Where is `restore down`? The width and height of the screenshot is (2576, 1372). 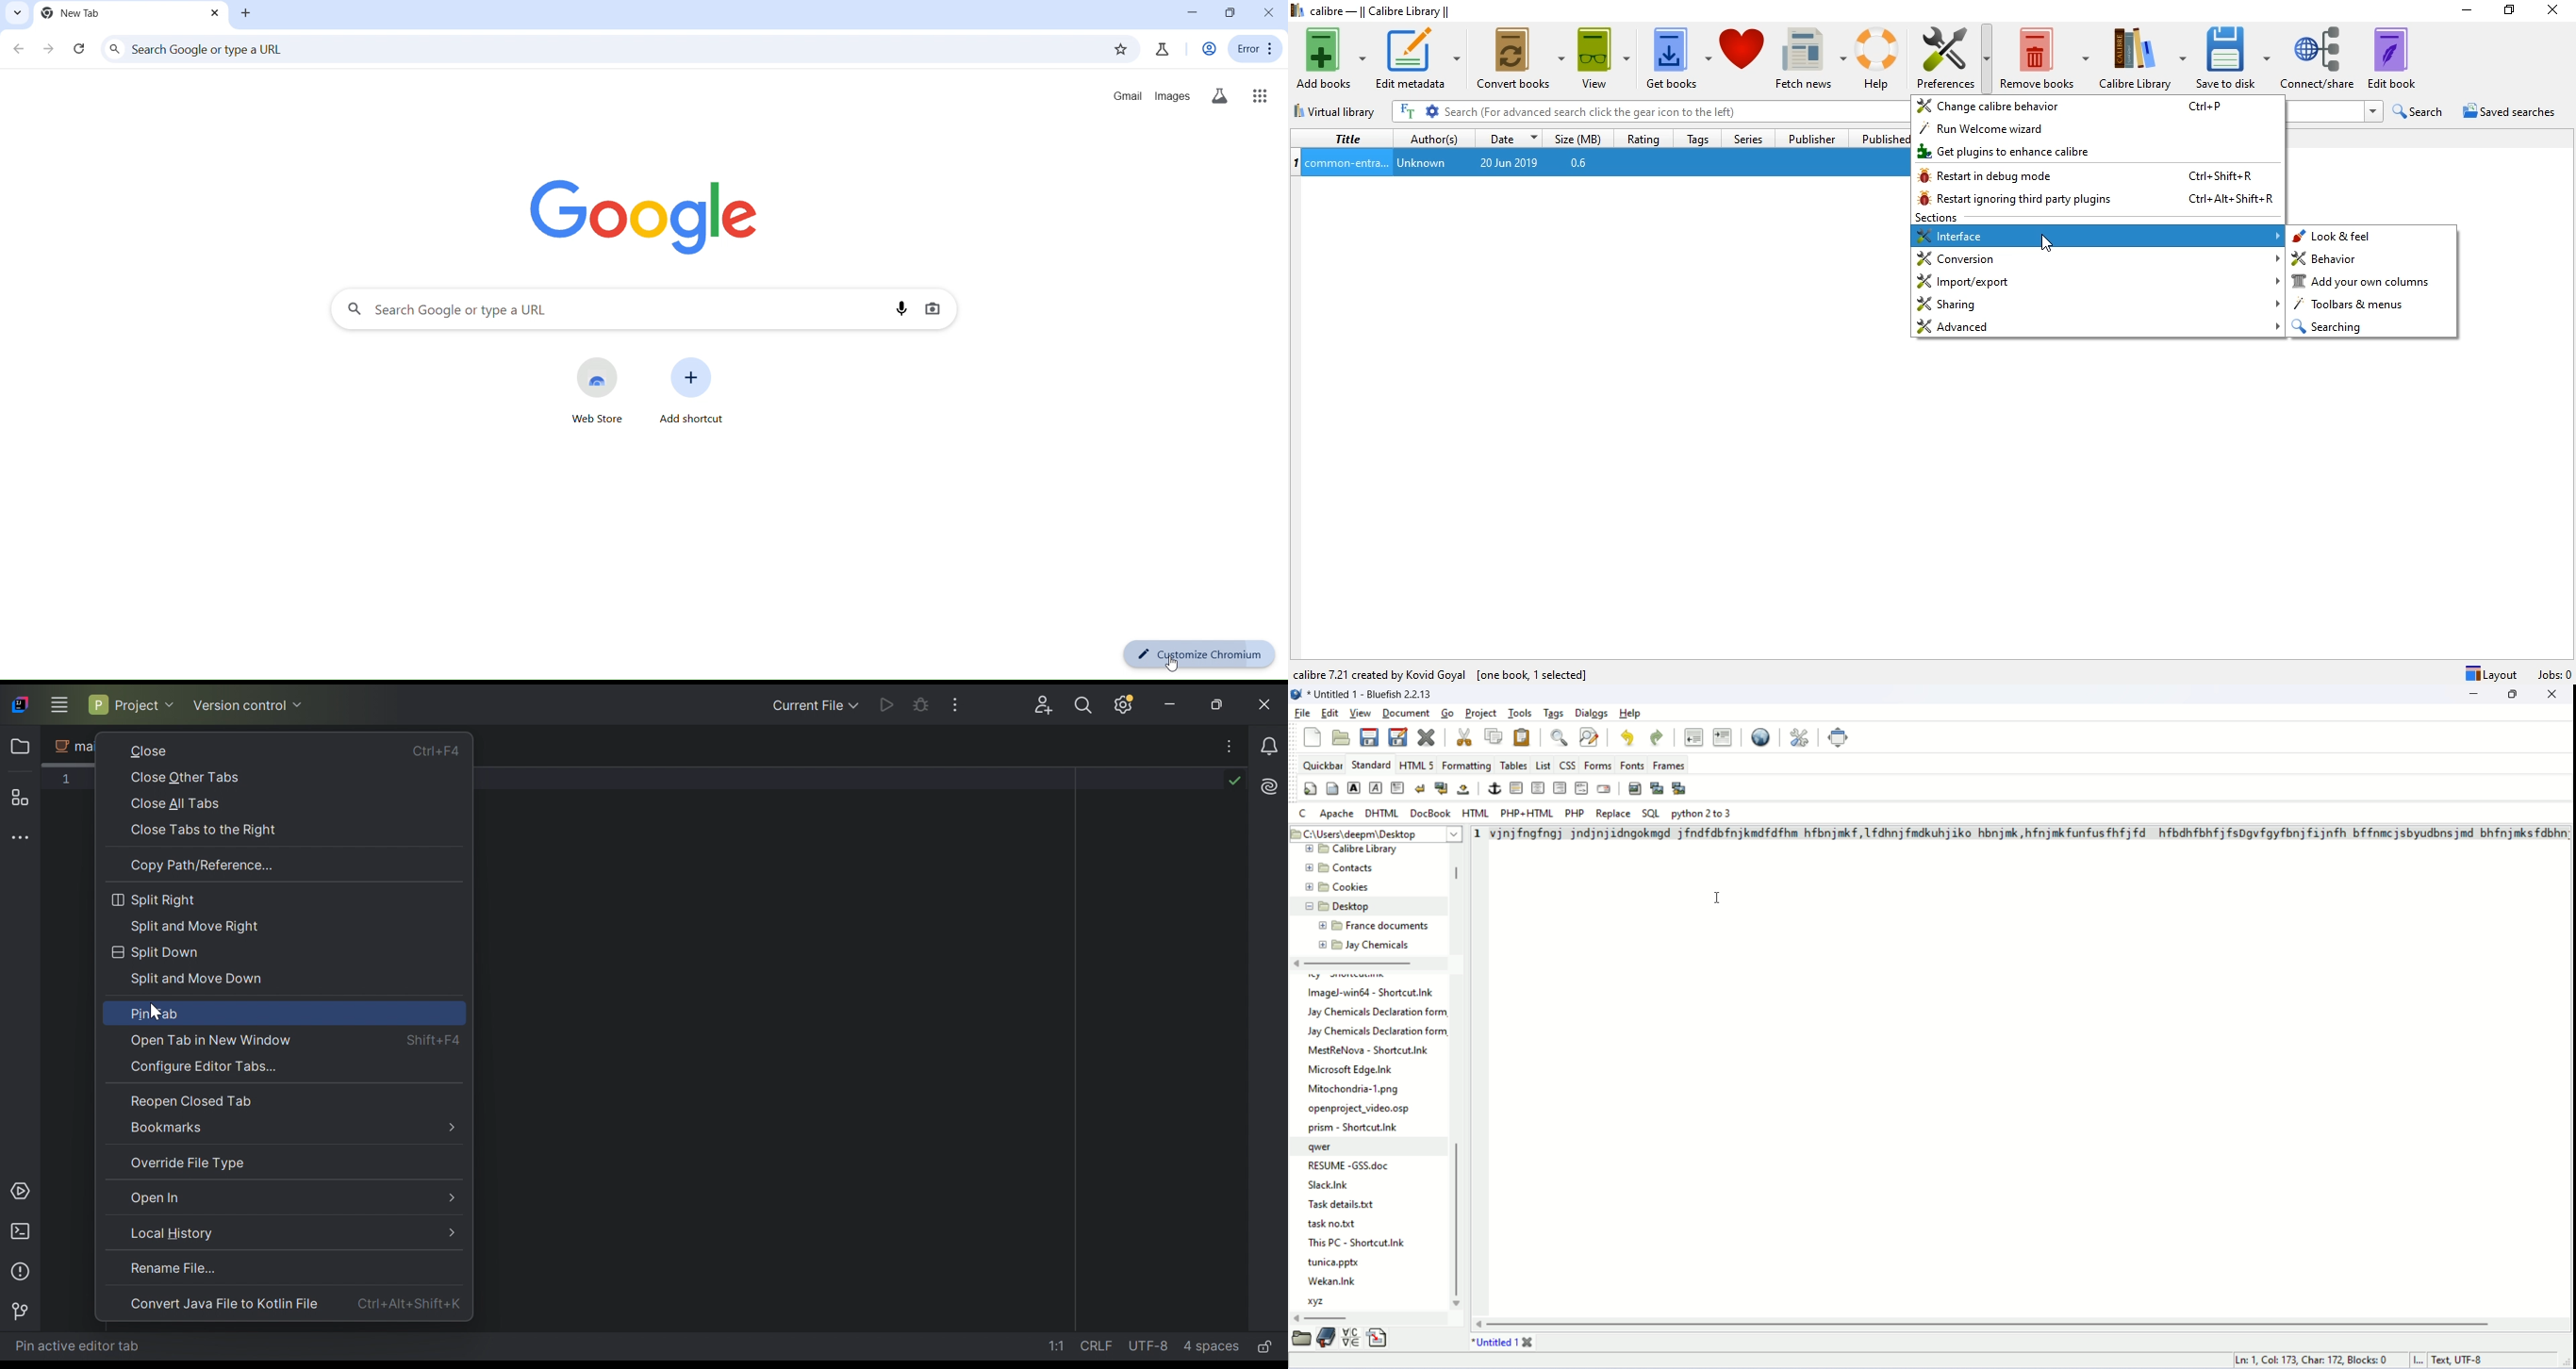 restore down is located at coordinates (1233, 11).